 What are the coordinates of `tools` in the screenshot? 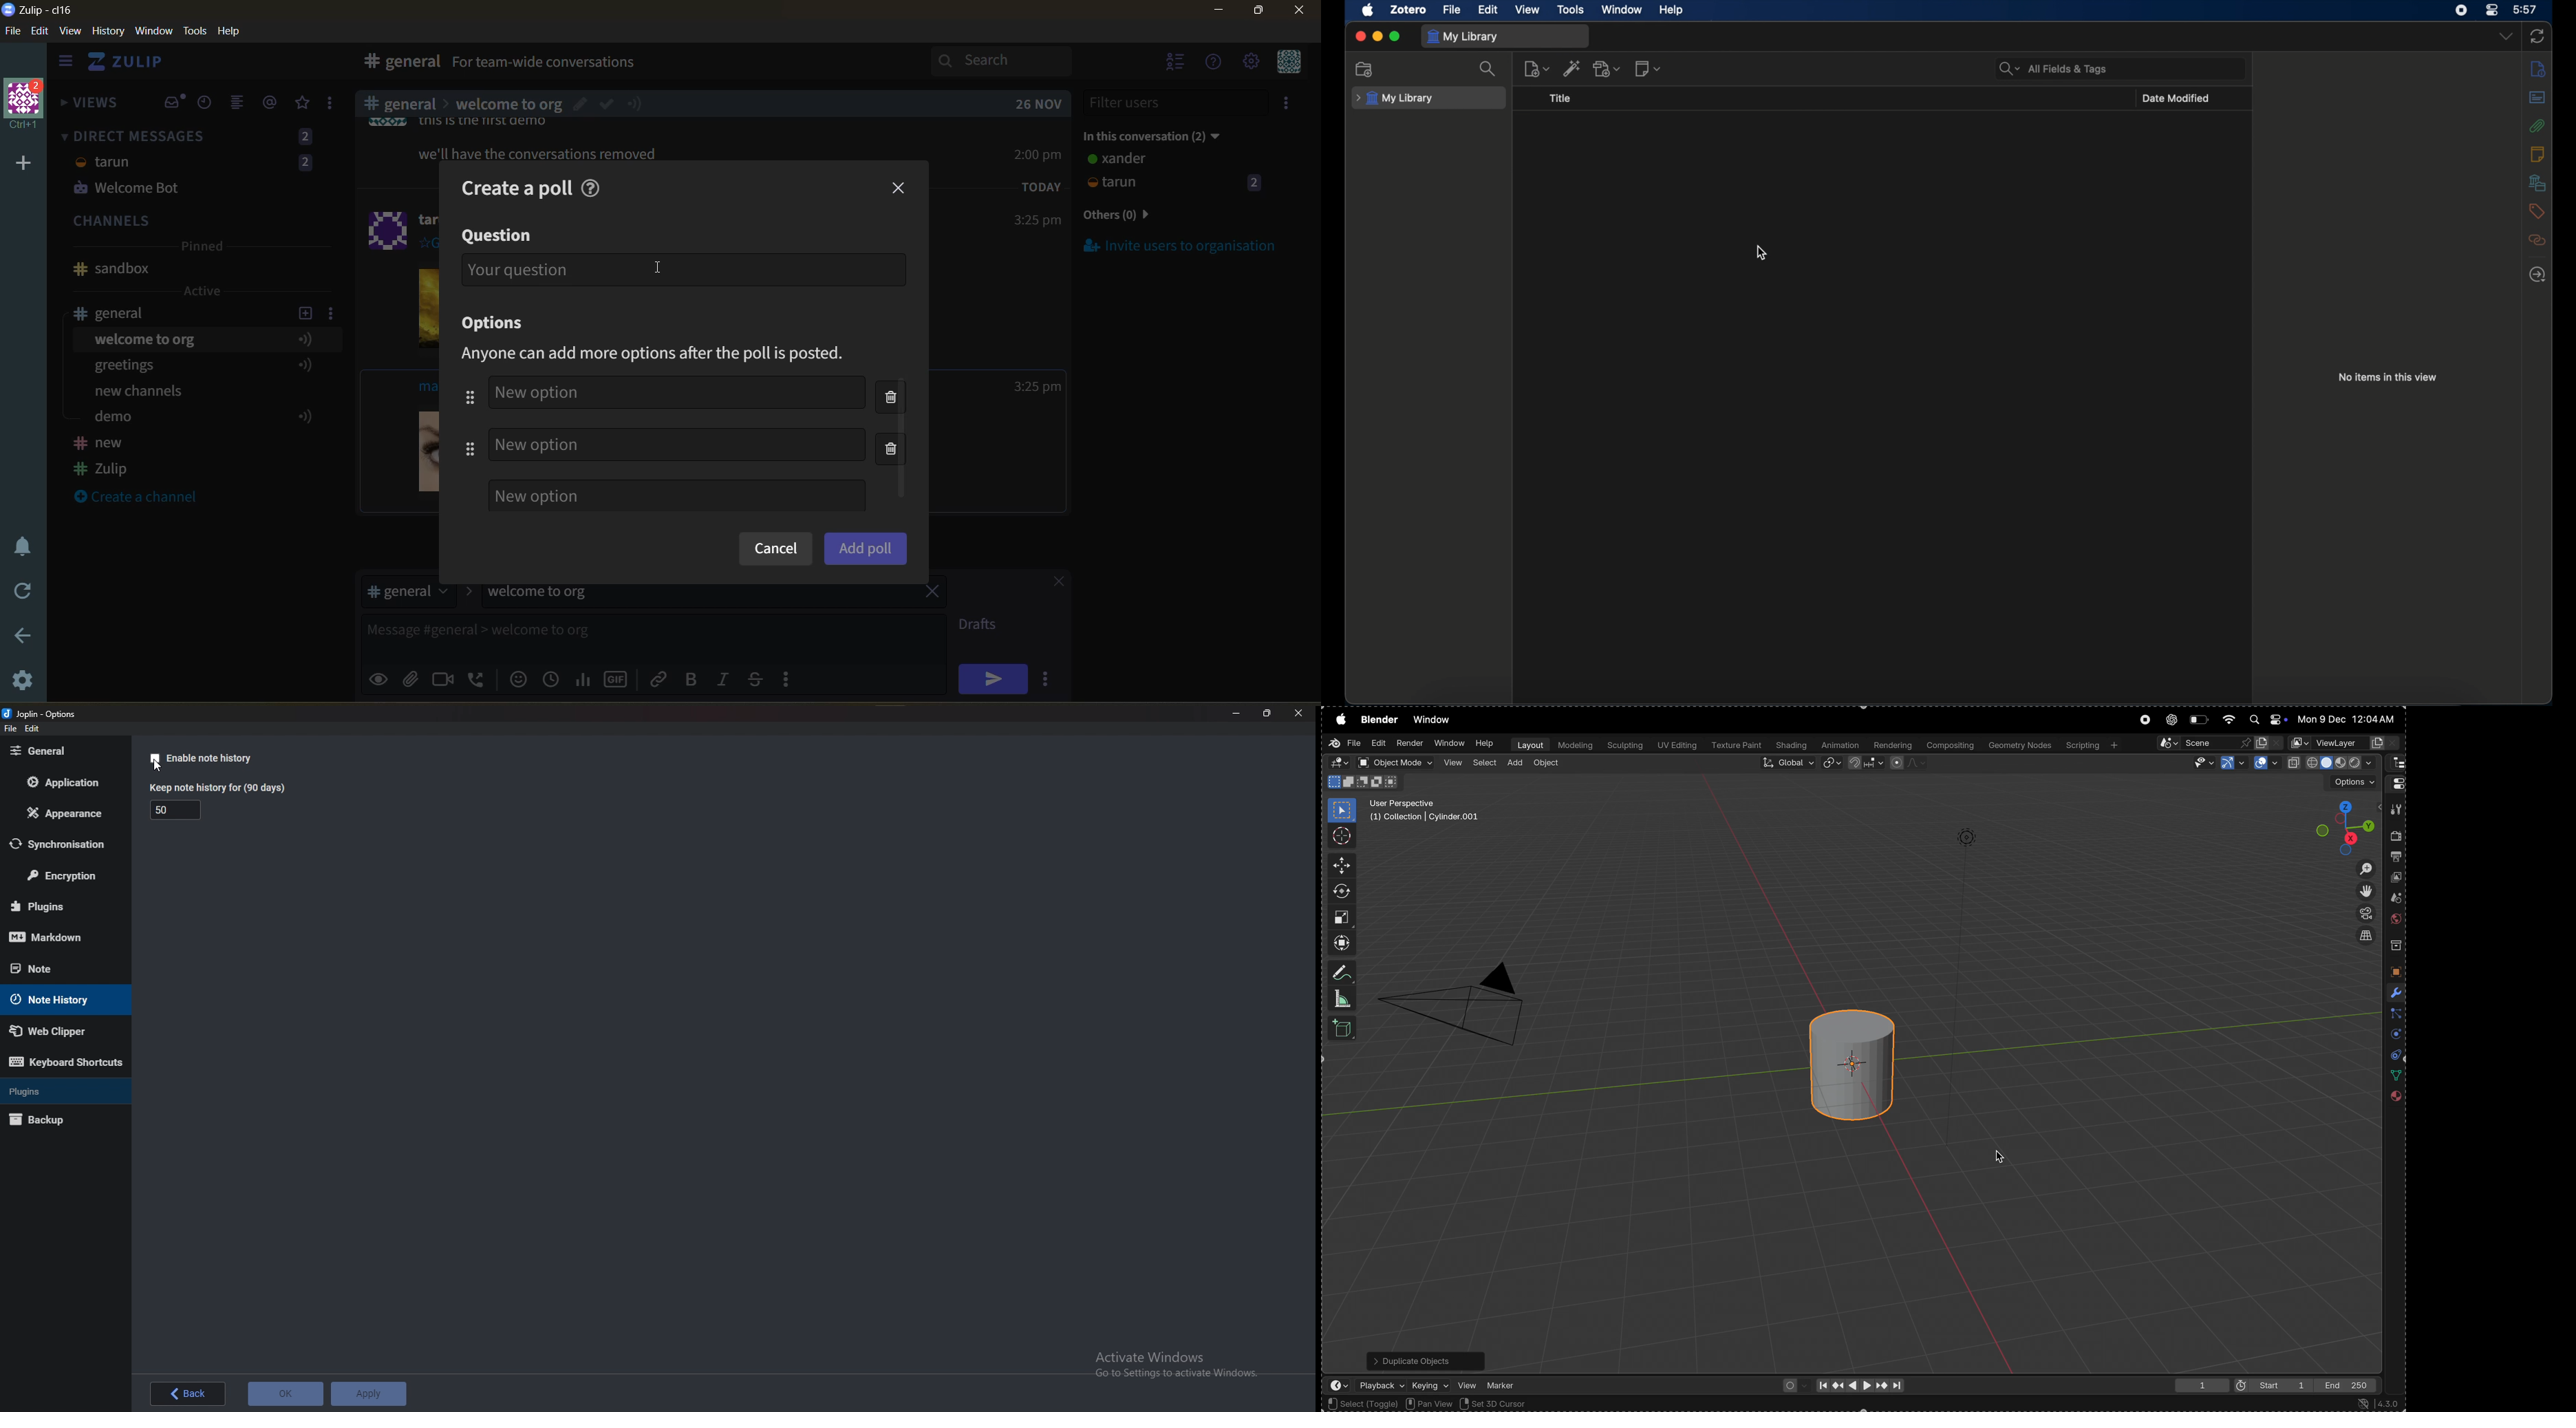 It's located at (197, 30).